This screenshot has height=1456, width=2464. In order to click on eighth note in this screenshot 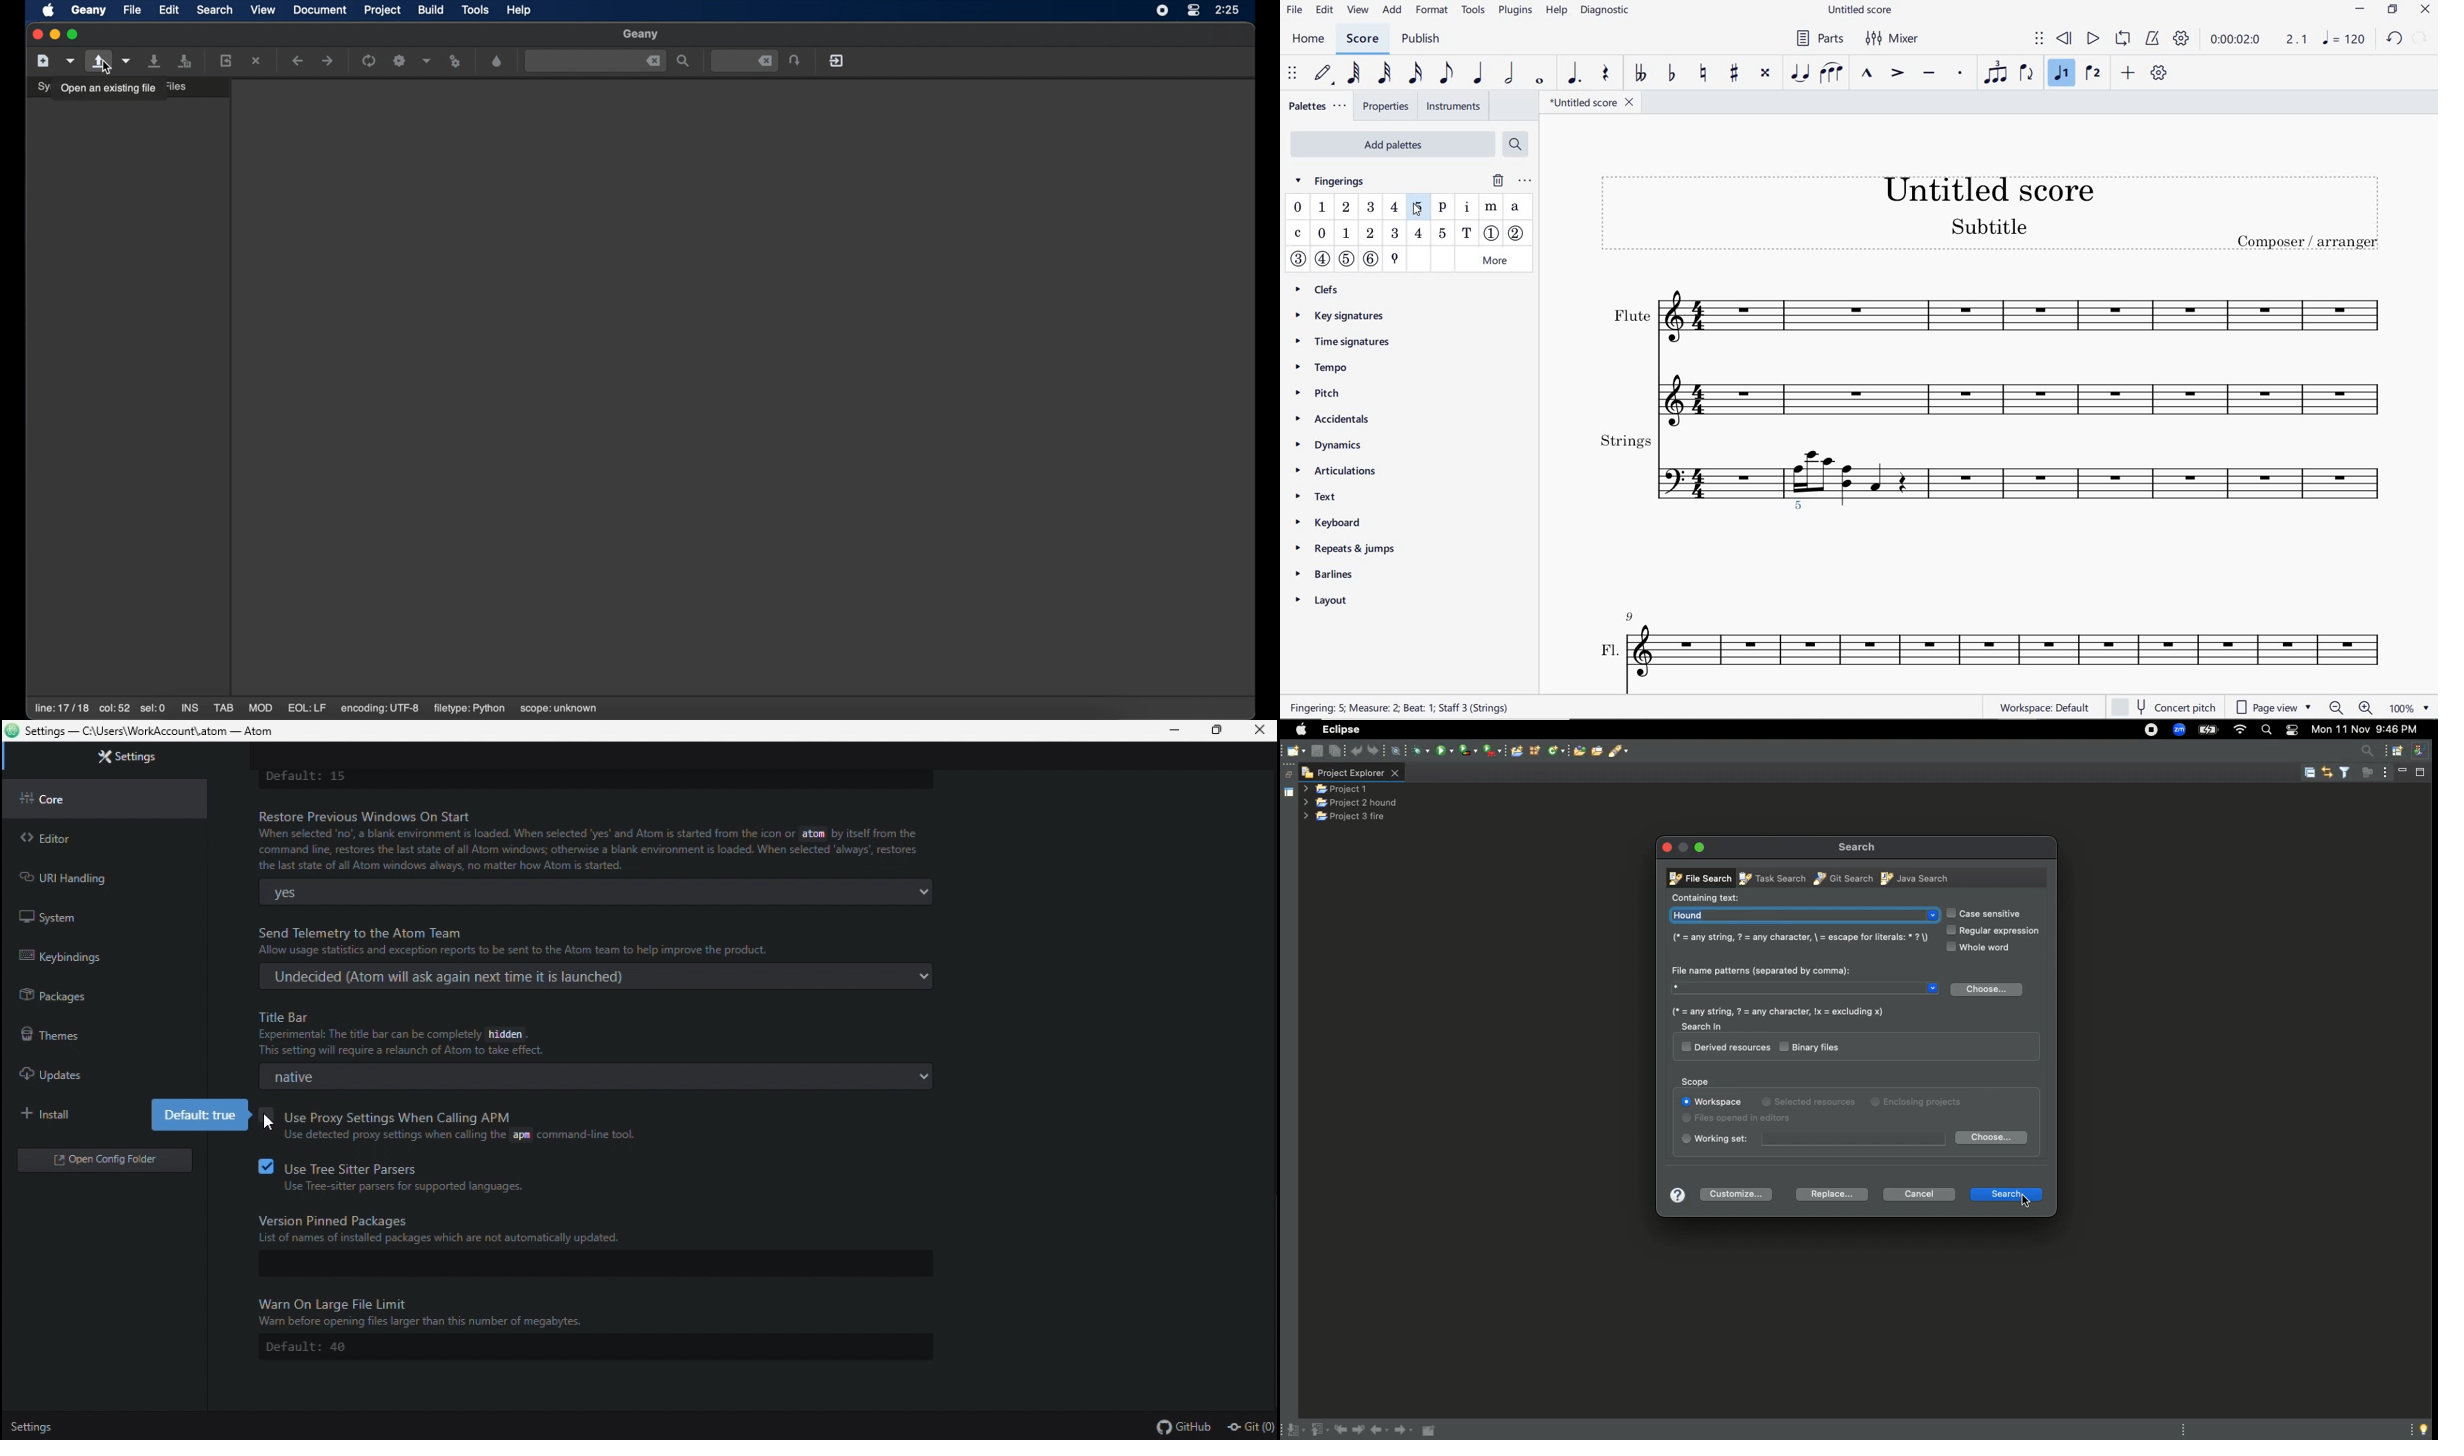, I will do `click(1445, 73)`.